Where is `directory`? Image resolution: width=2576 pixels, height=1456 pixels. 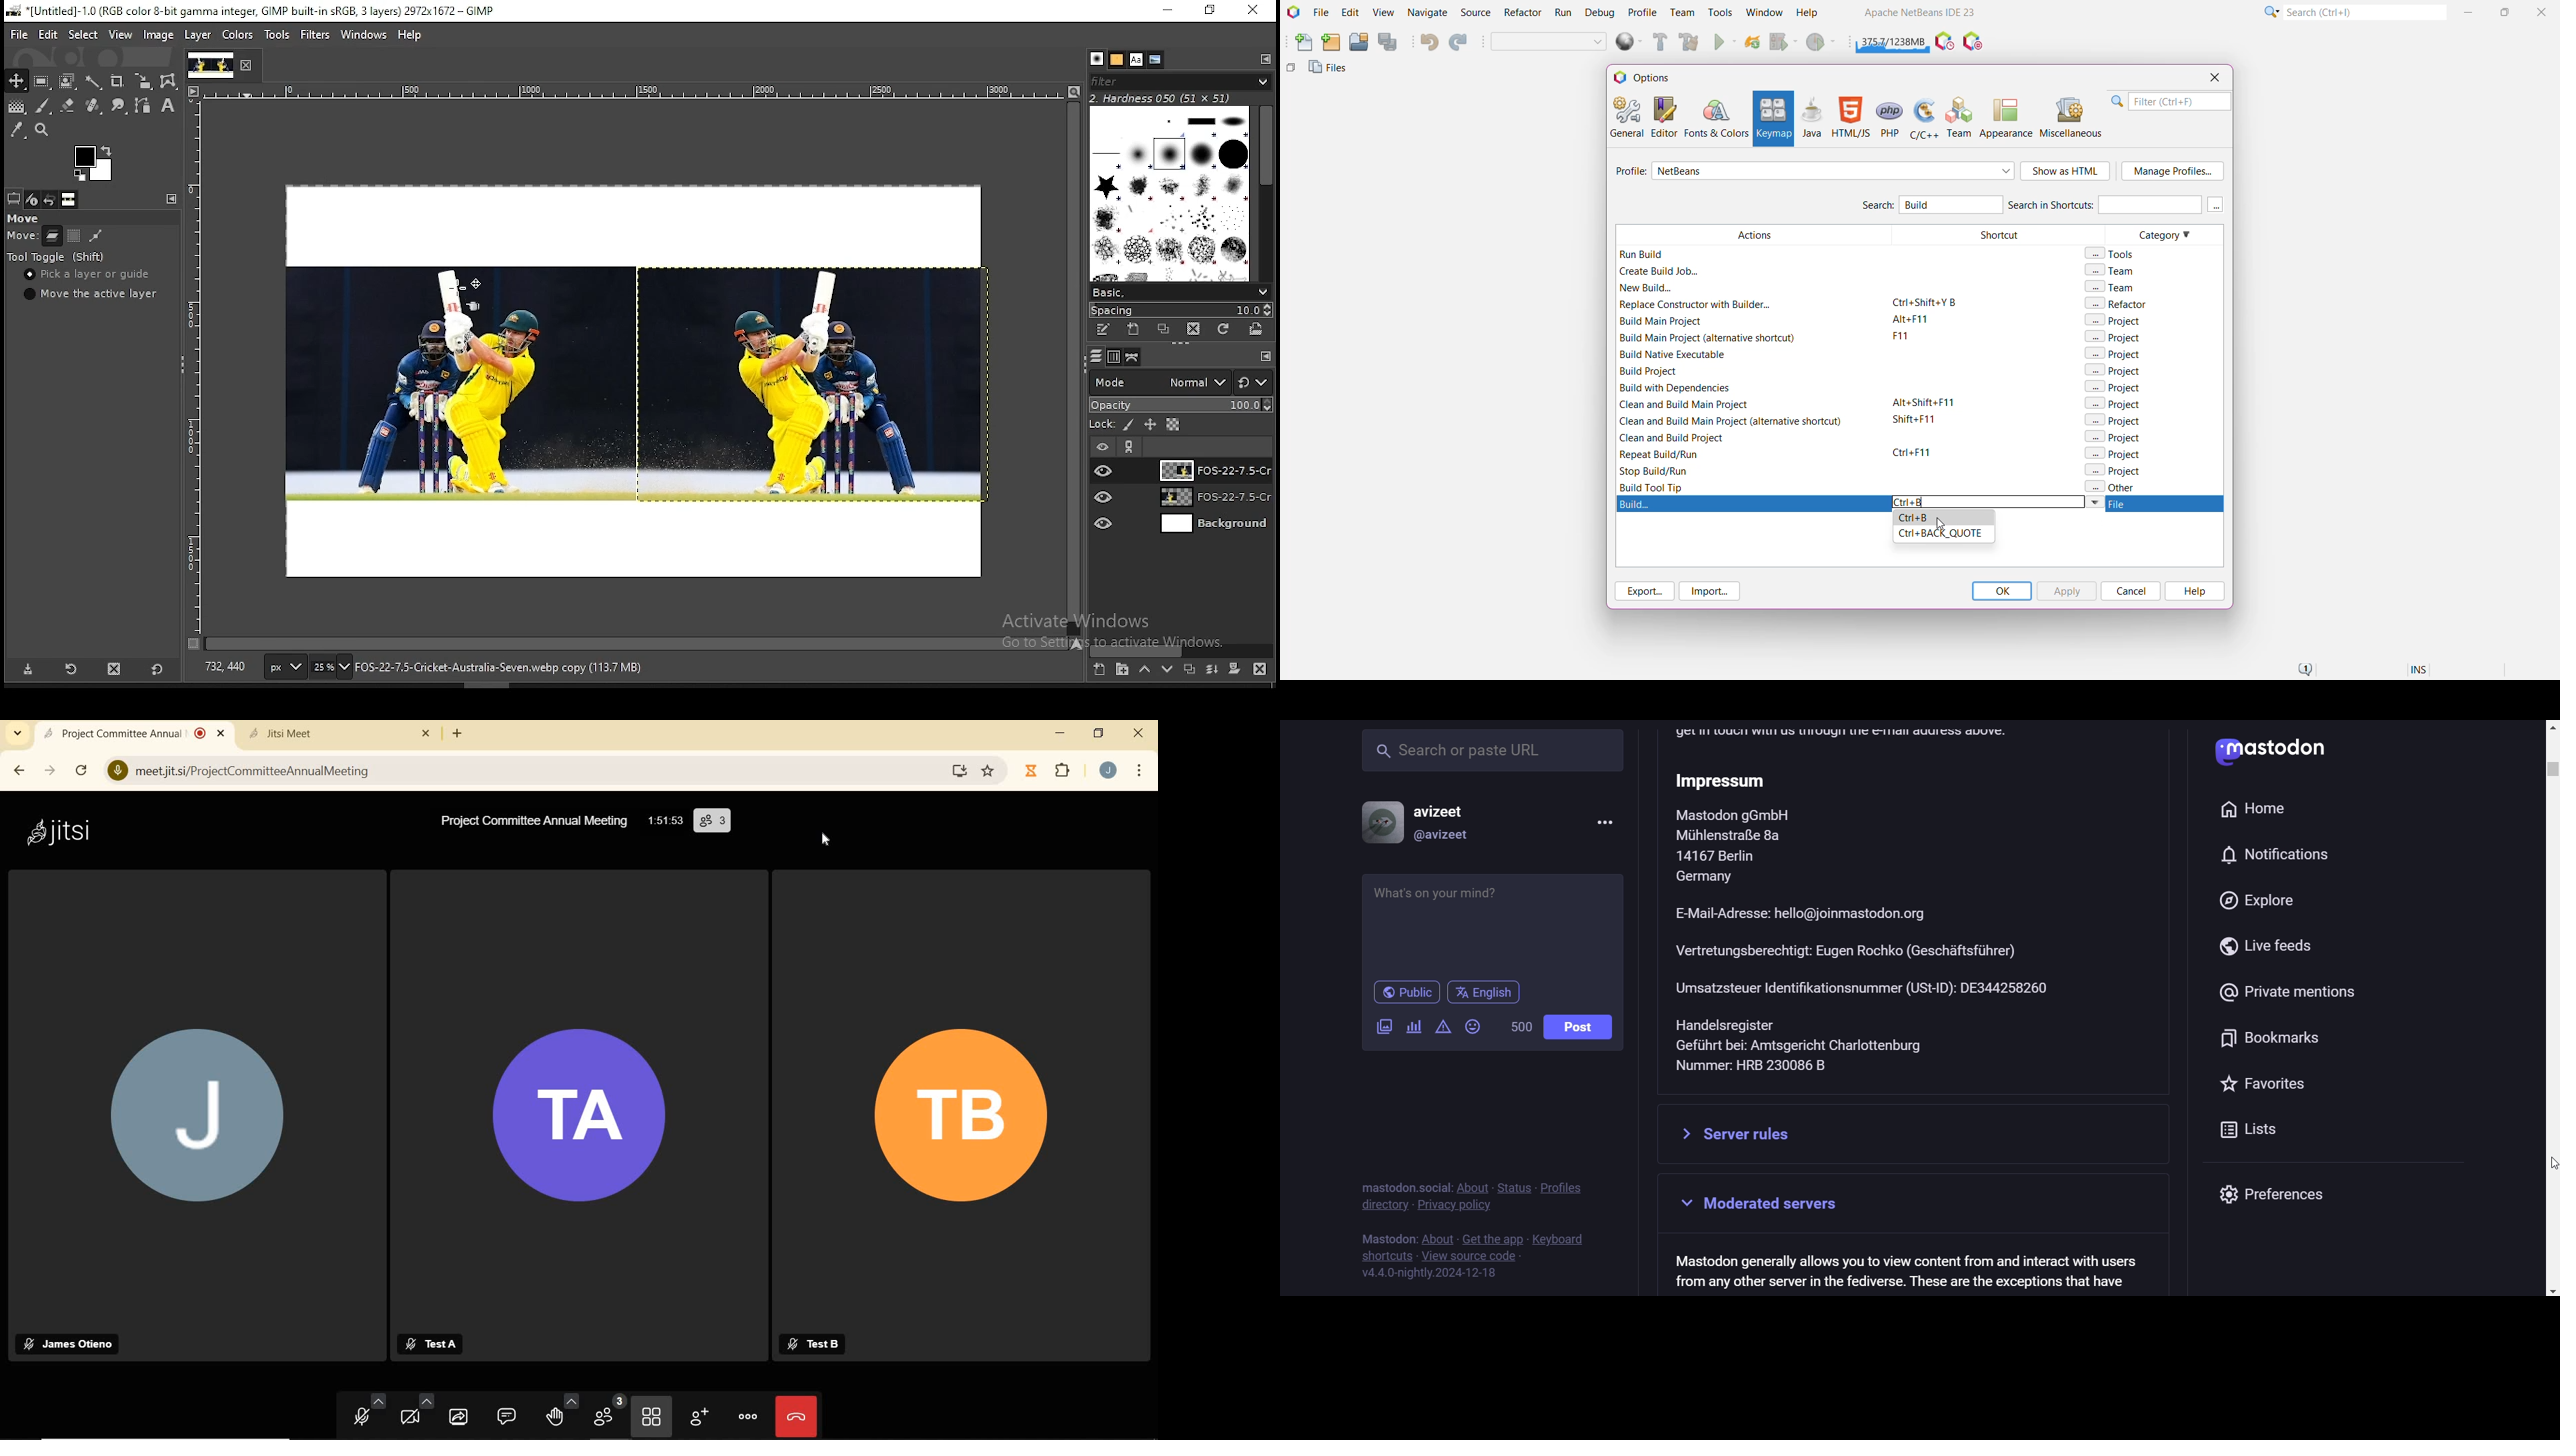 directory is located at coordinates (1383, 1206).